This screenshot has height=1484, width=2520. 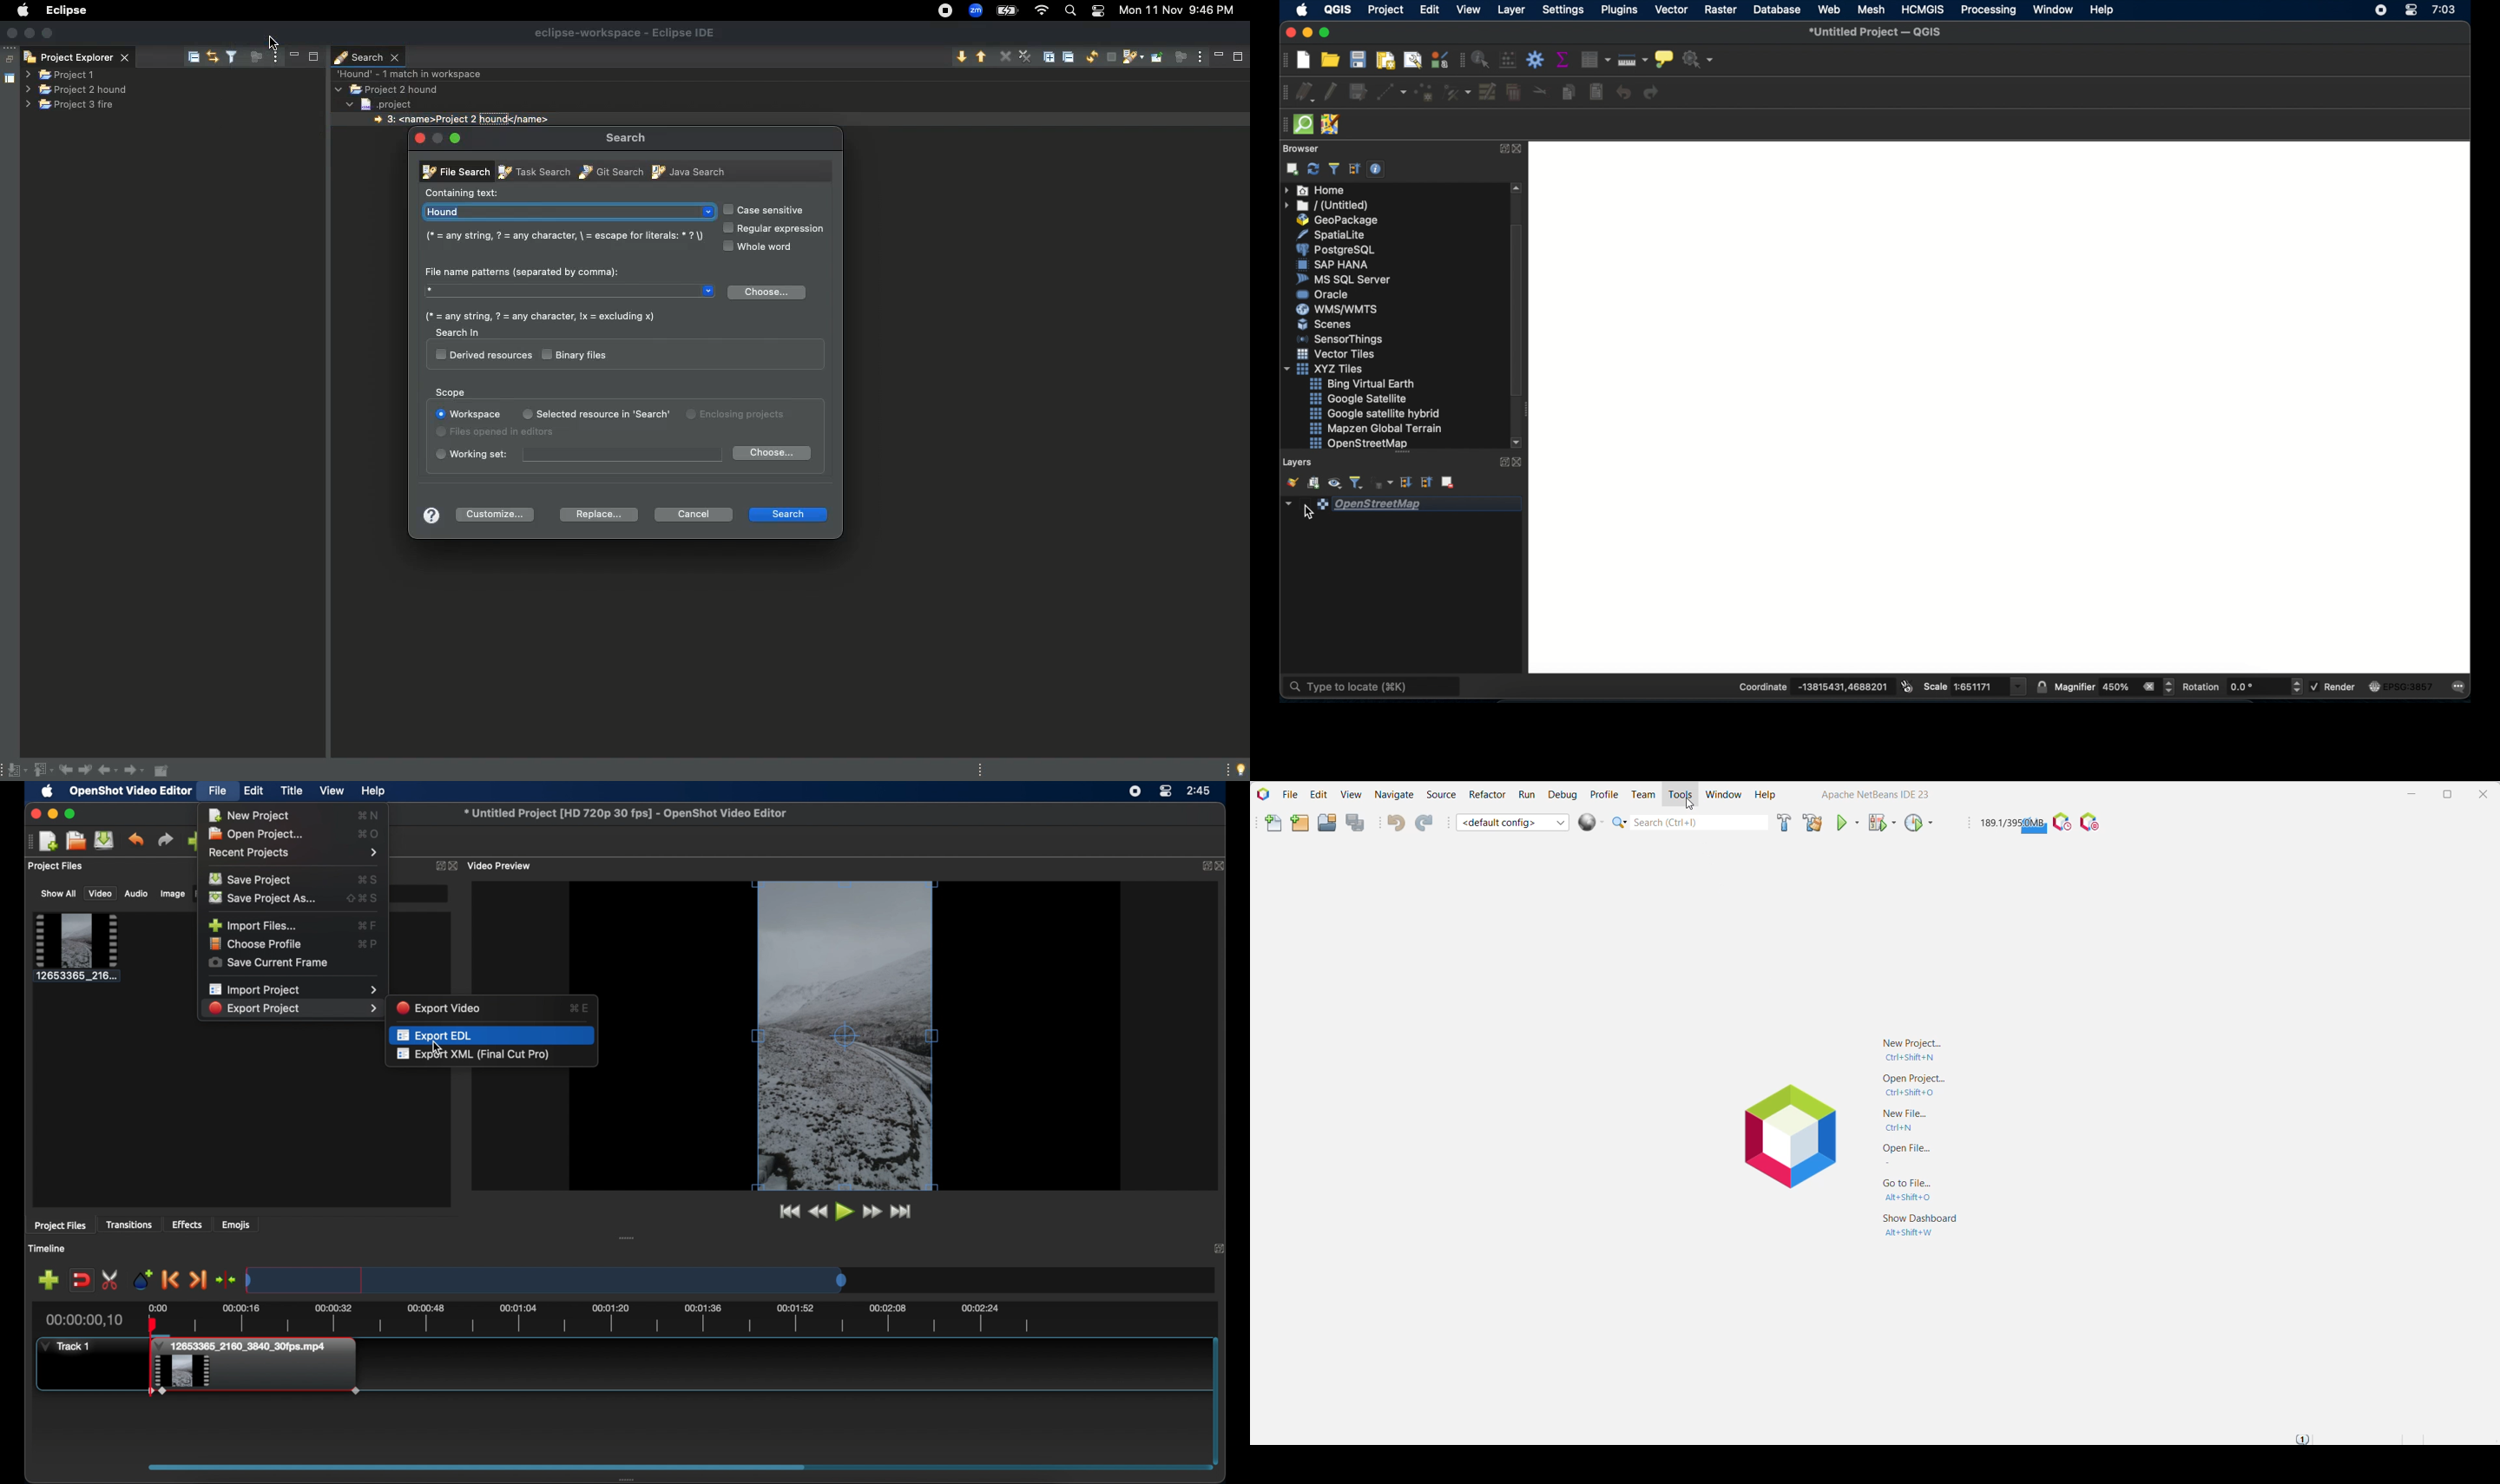 What do you see at coordinates (1287, 33) in the screenshot?
I see `close` at bounding box center [1287, 33].